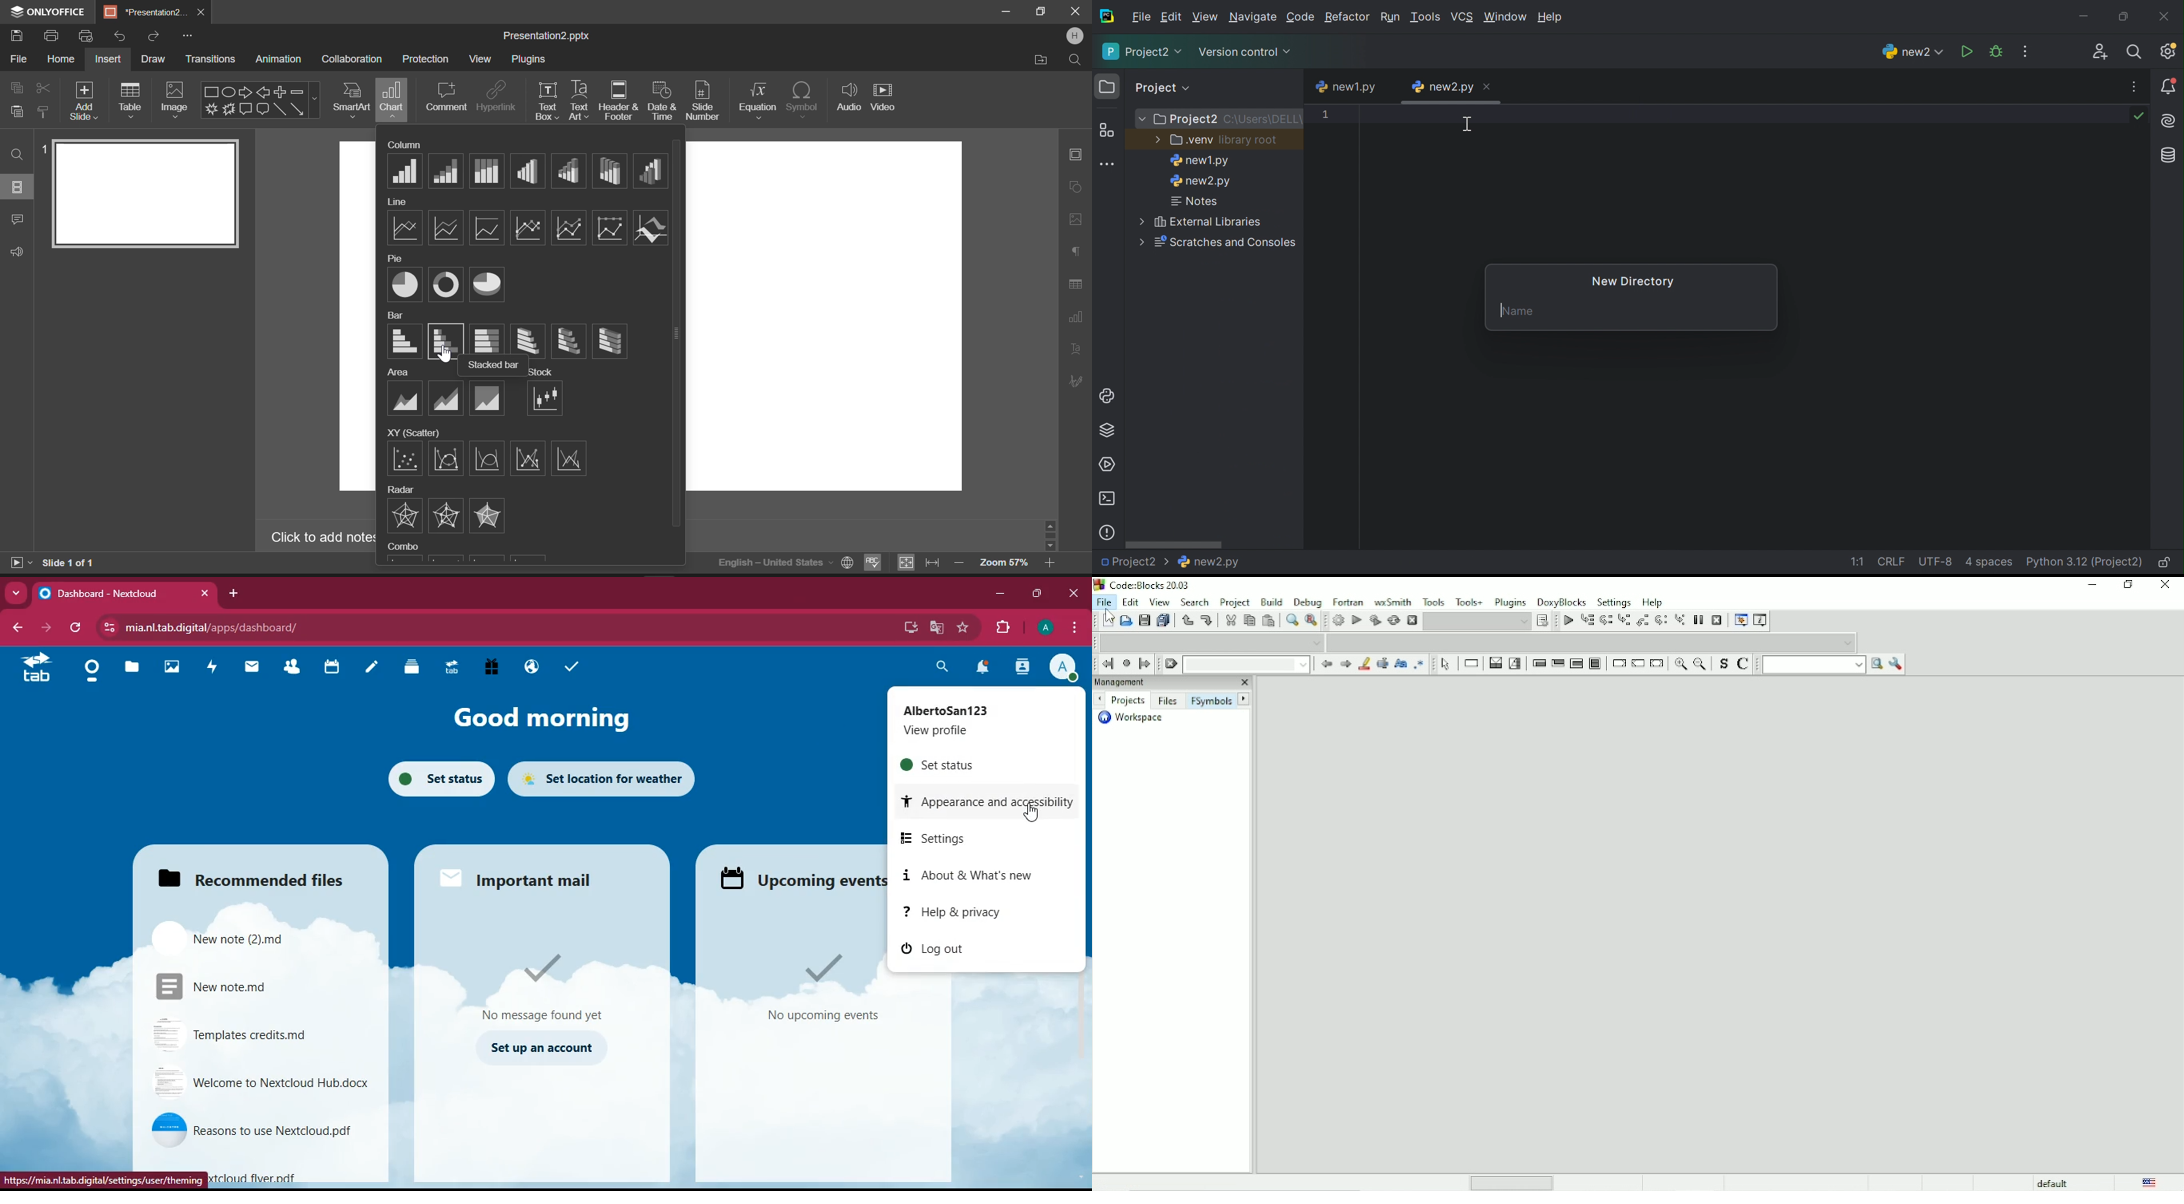 The image size is (2184, 1204). I want to click on settings, so click(978, 840).